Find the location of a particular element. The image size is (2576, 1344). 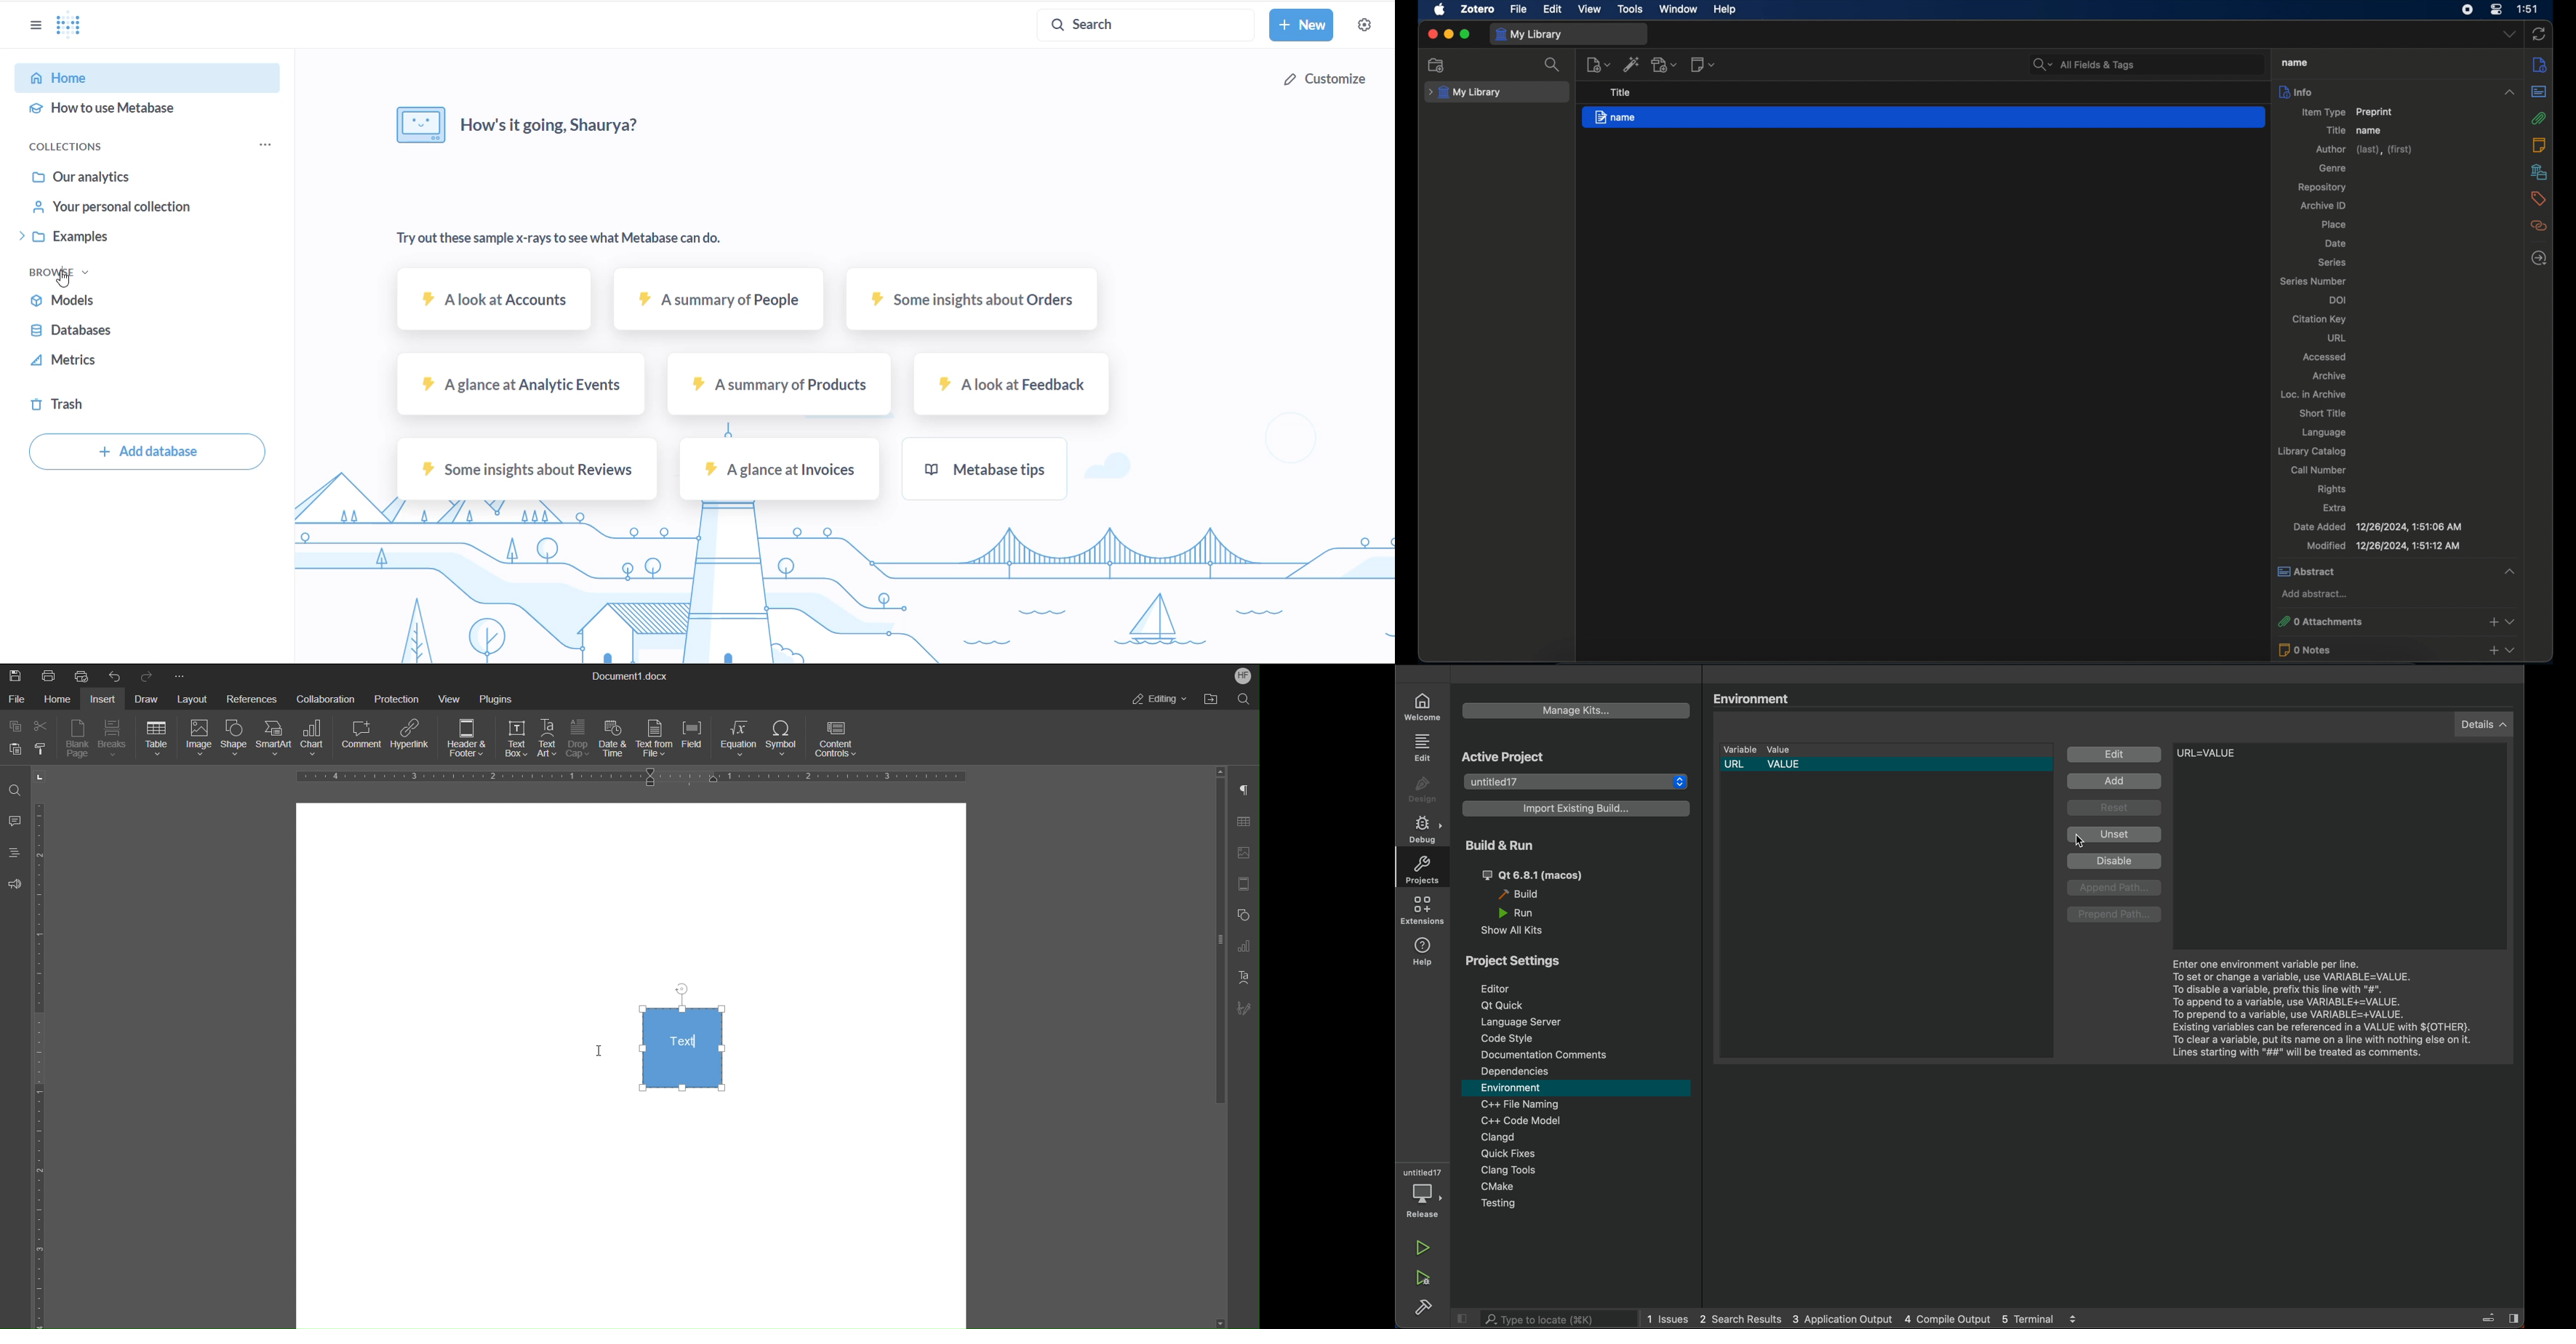

Hyperlink is located at coordinates (412, 740).